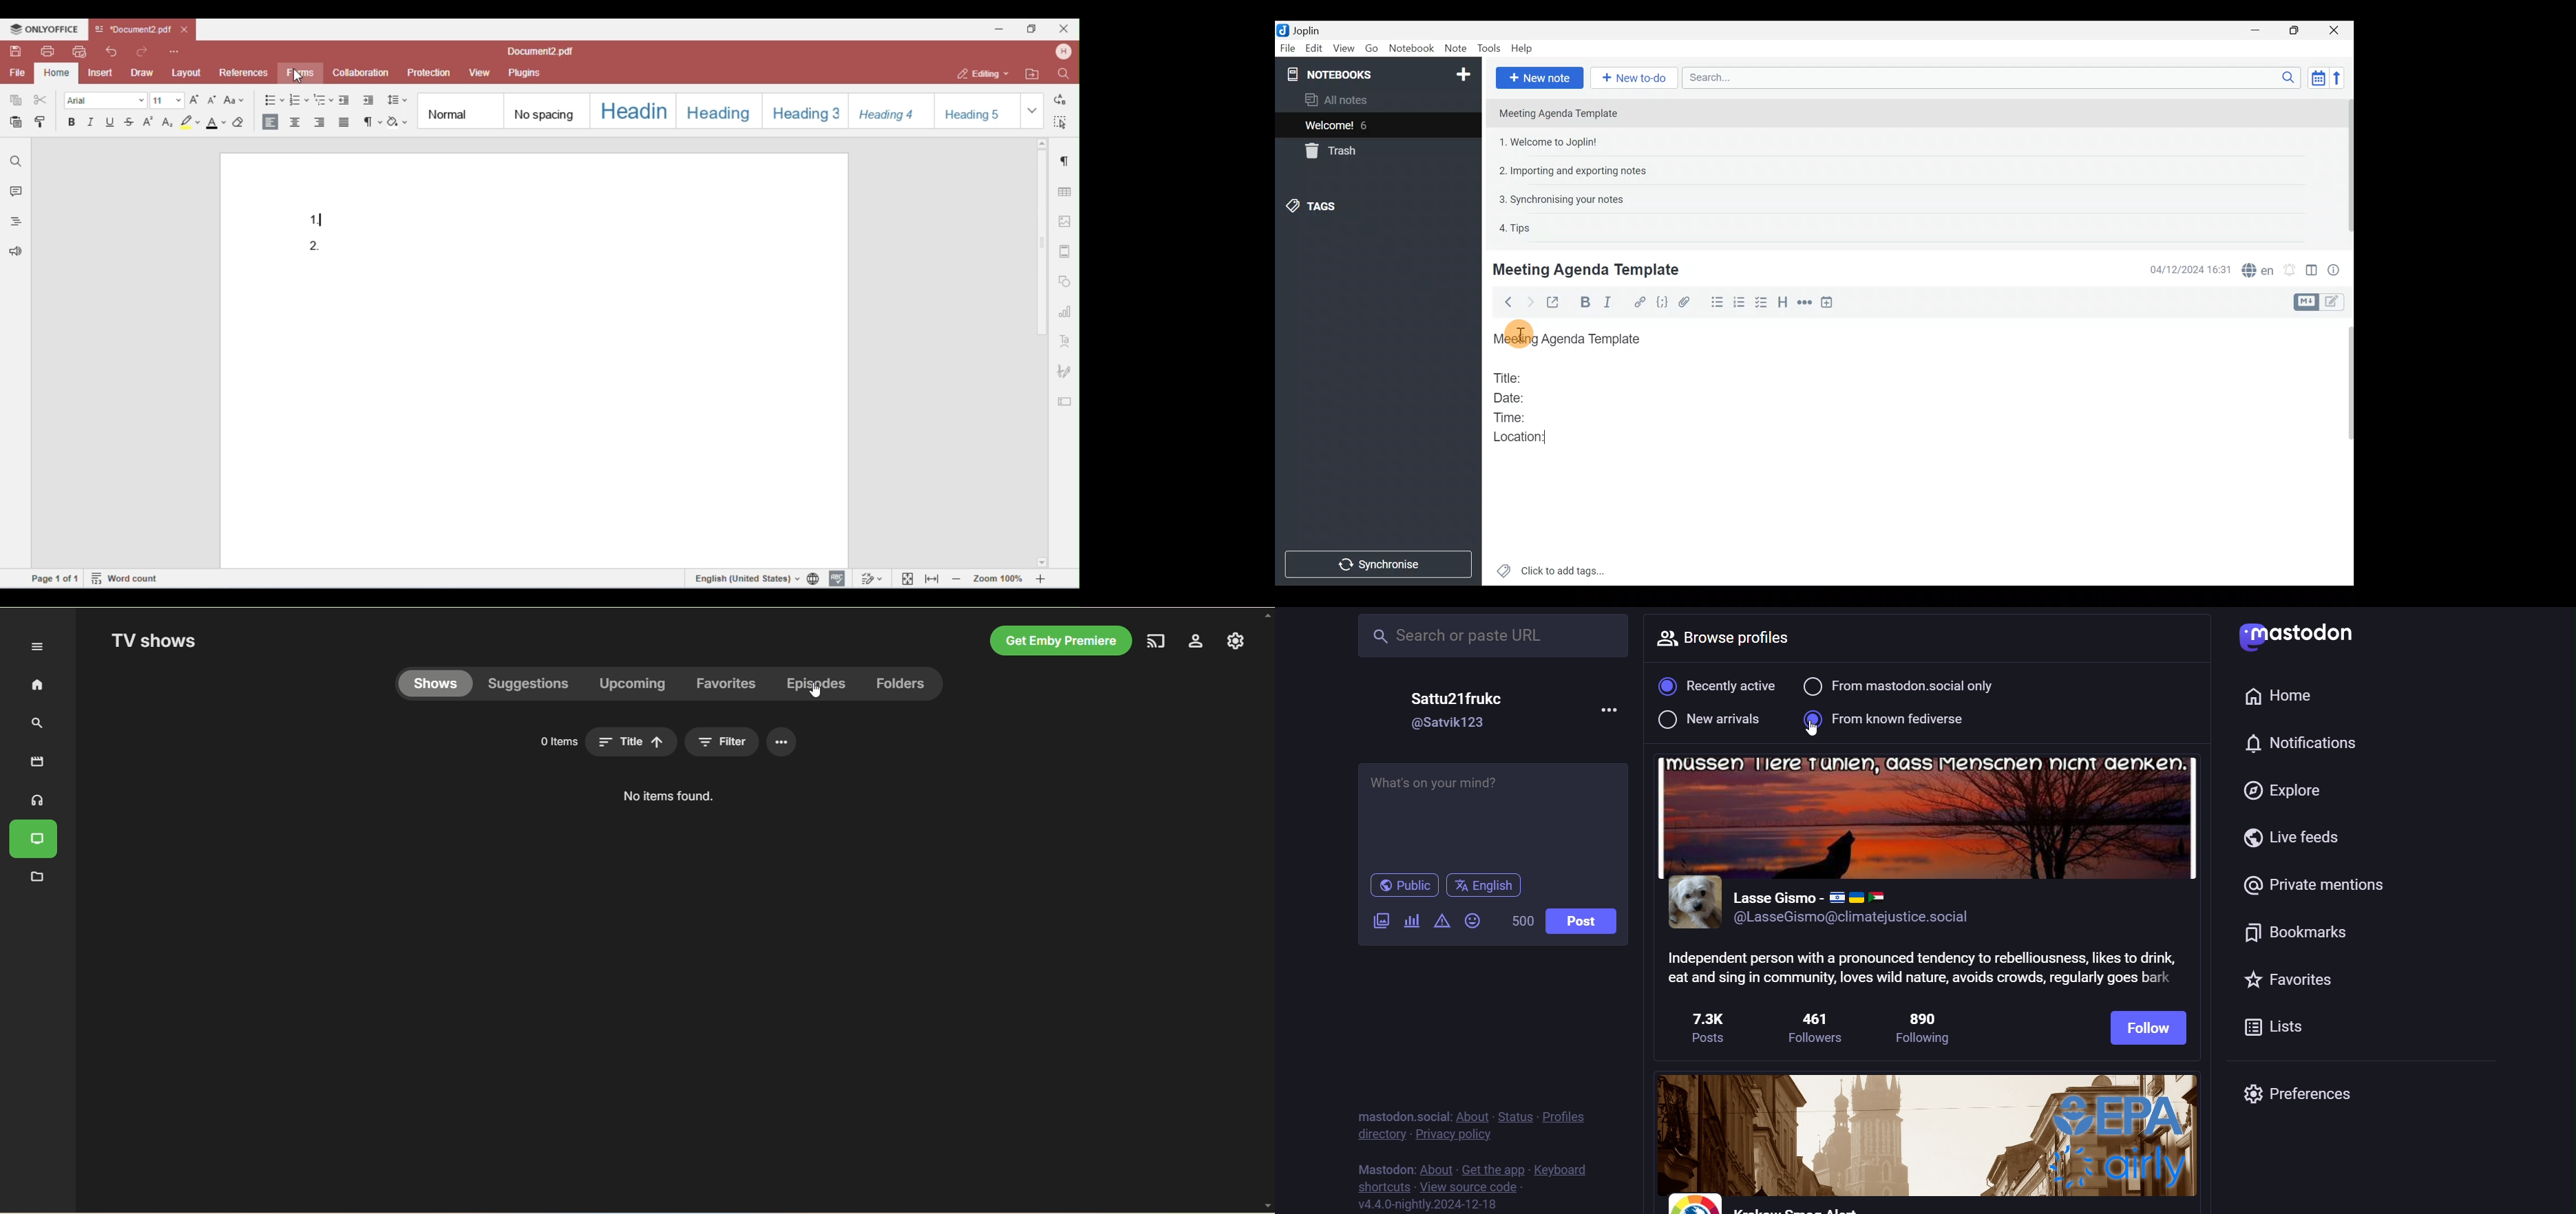 The image size is (2576, 1232). What do you see at coordinates (1716, 302) in the screenshot?
I see `Bulleted list` at bounding box center [1716, 302].